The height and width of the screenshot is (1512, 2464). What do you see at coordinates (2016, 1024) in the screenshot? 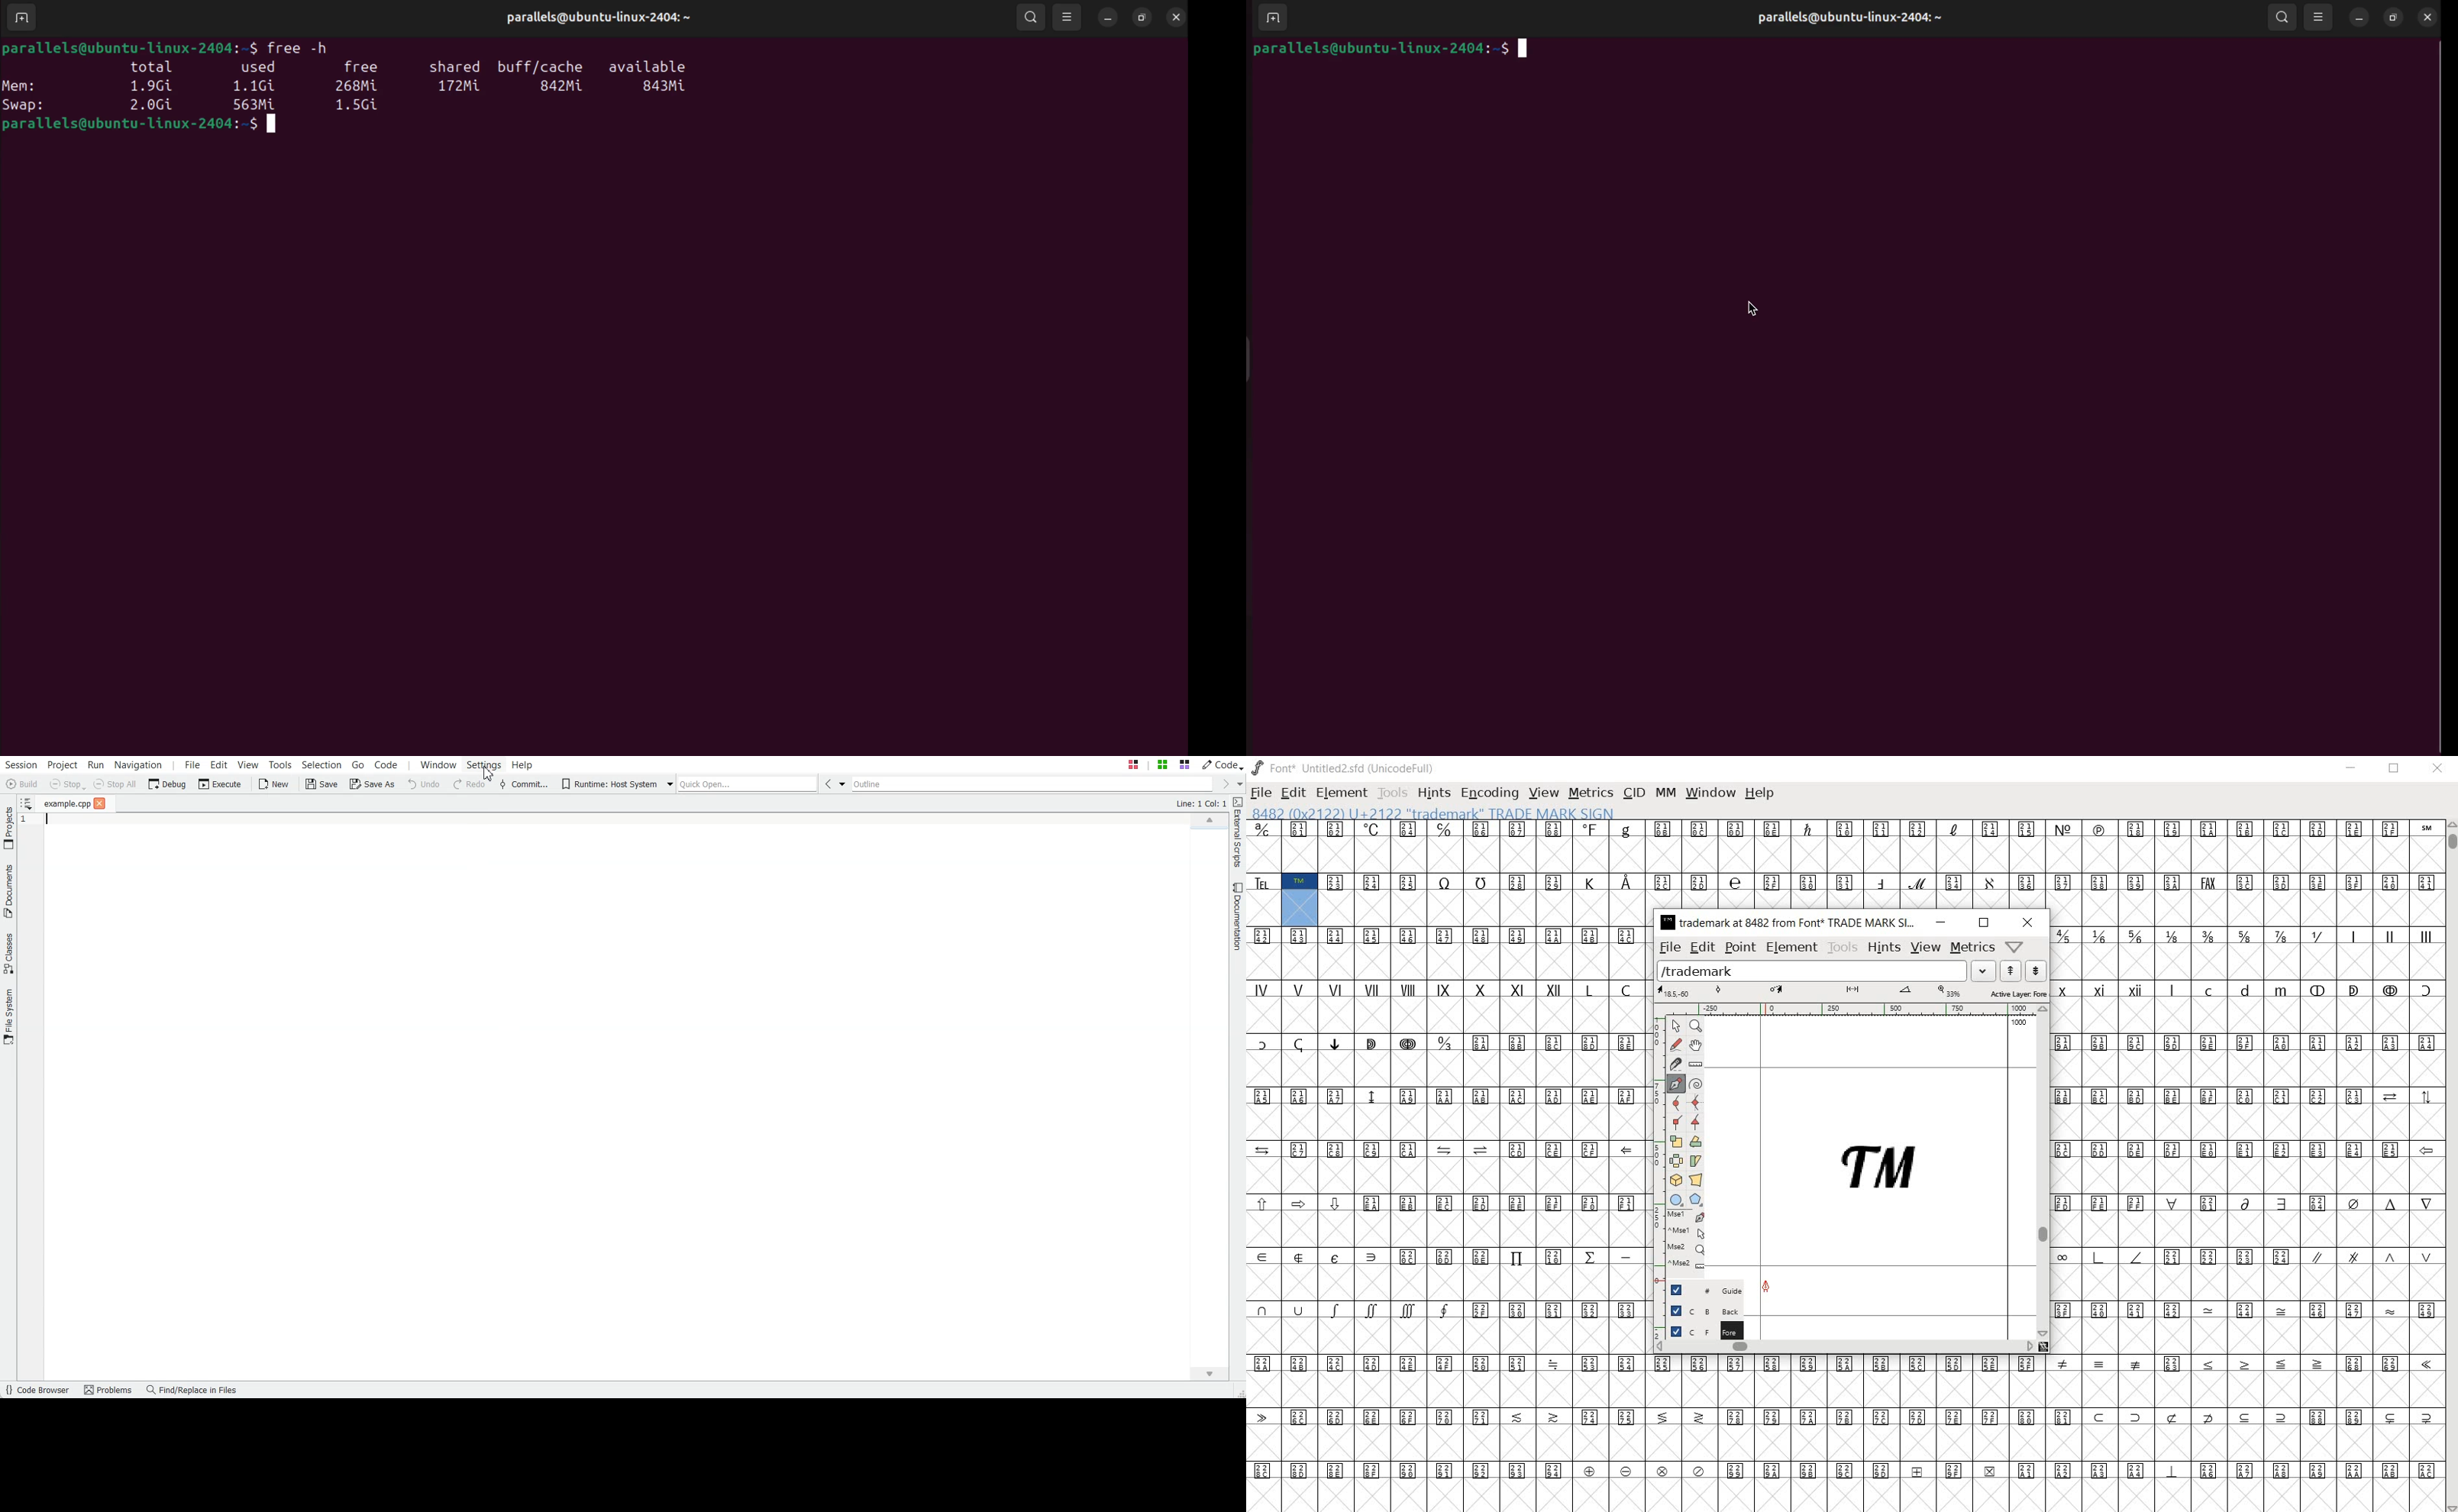
I see `1000` at bounding box center [2016, 1024].